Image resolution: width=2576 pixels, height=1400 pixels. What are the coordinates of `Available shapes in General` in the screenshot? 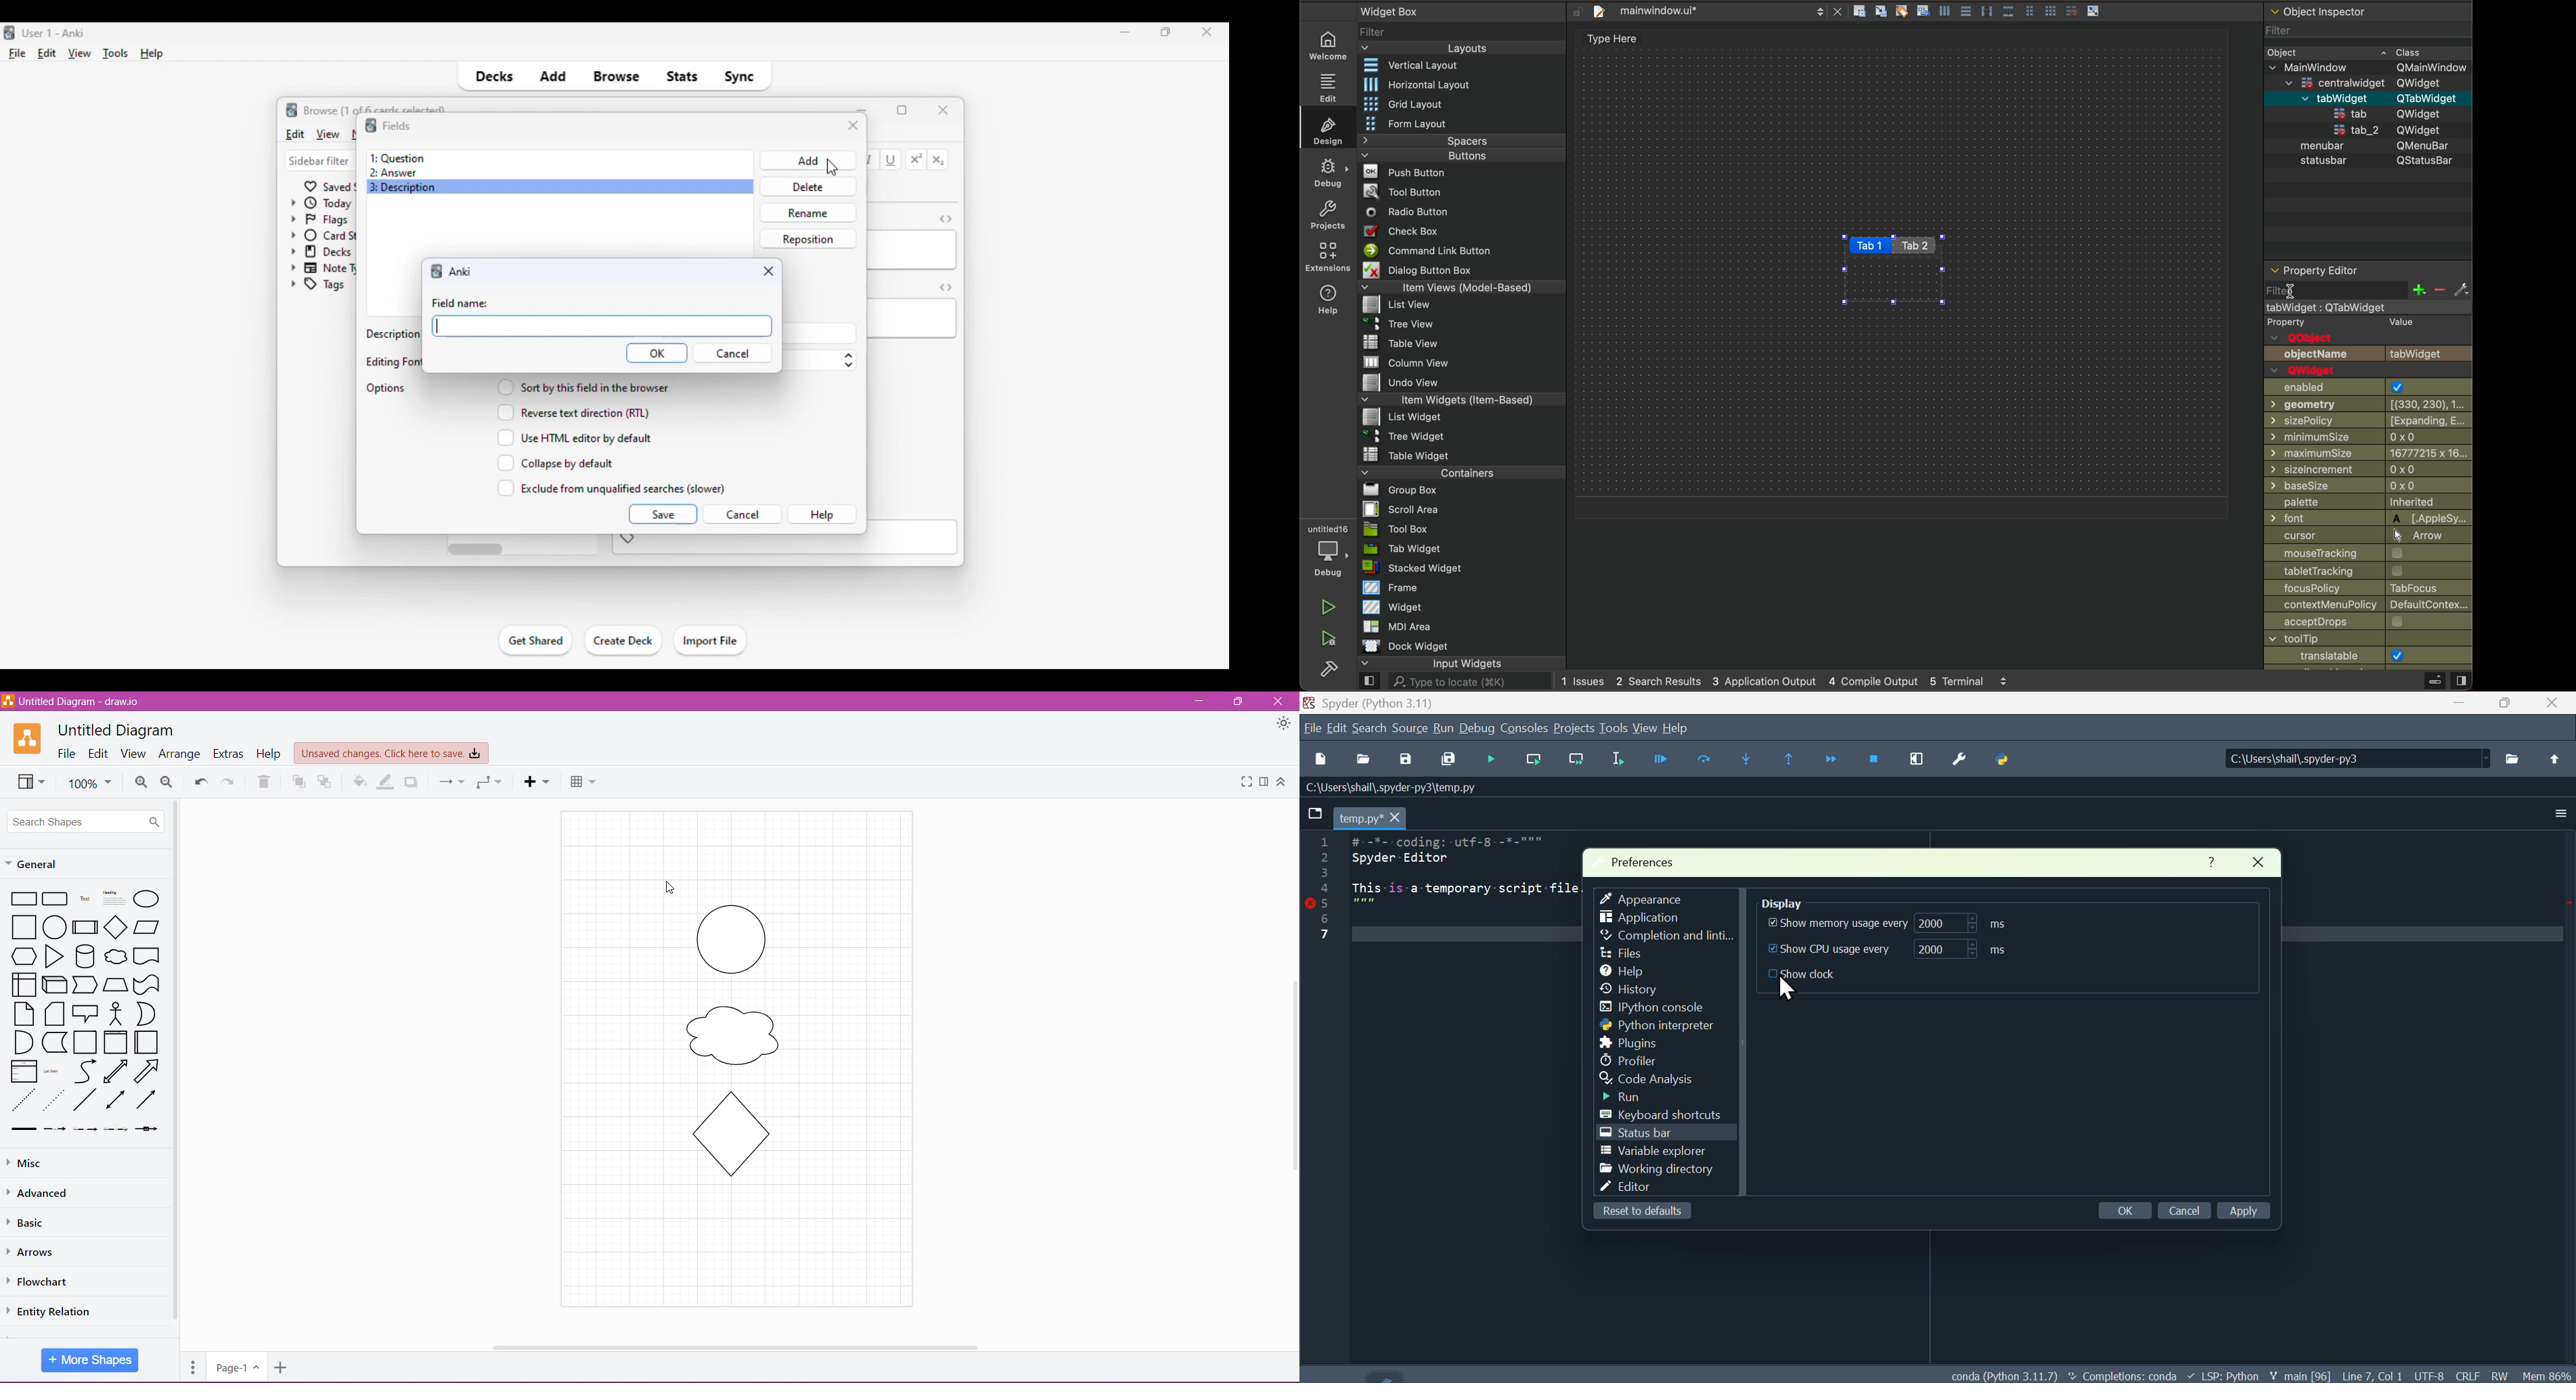 It's located at (85, 1012).